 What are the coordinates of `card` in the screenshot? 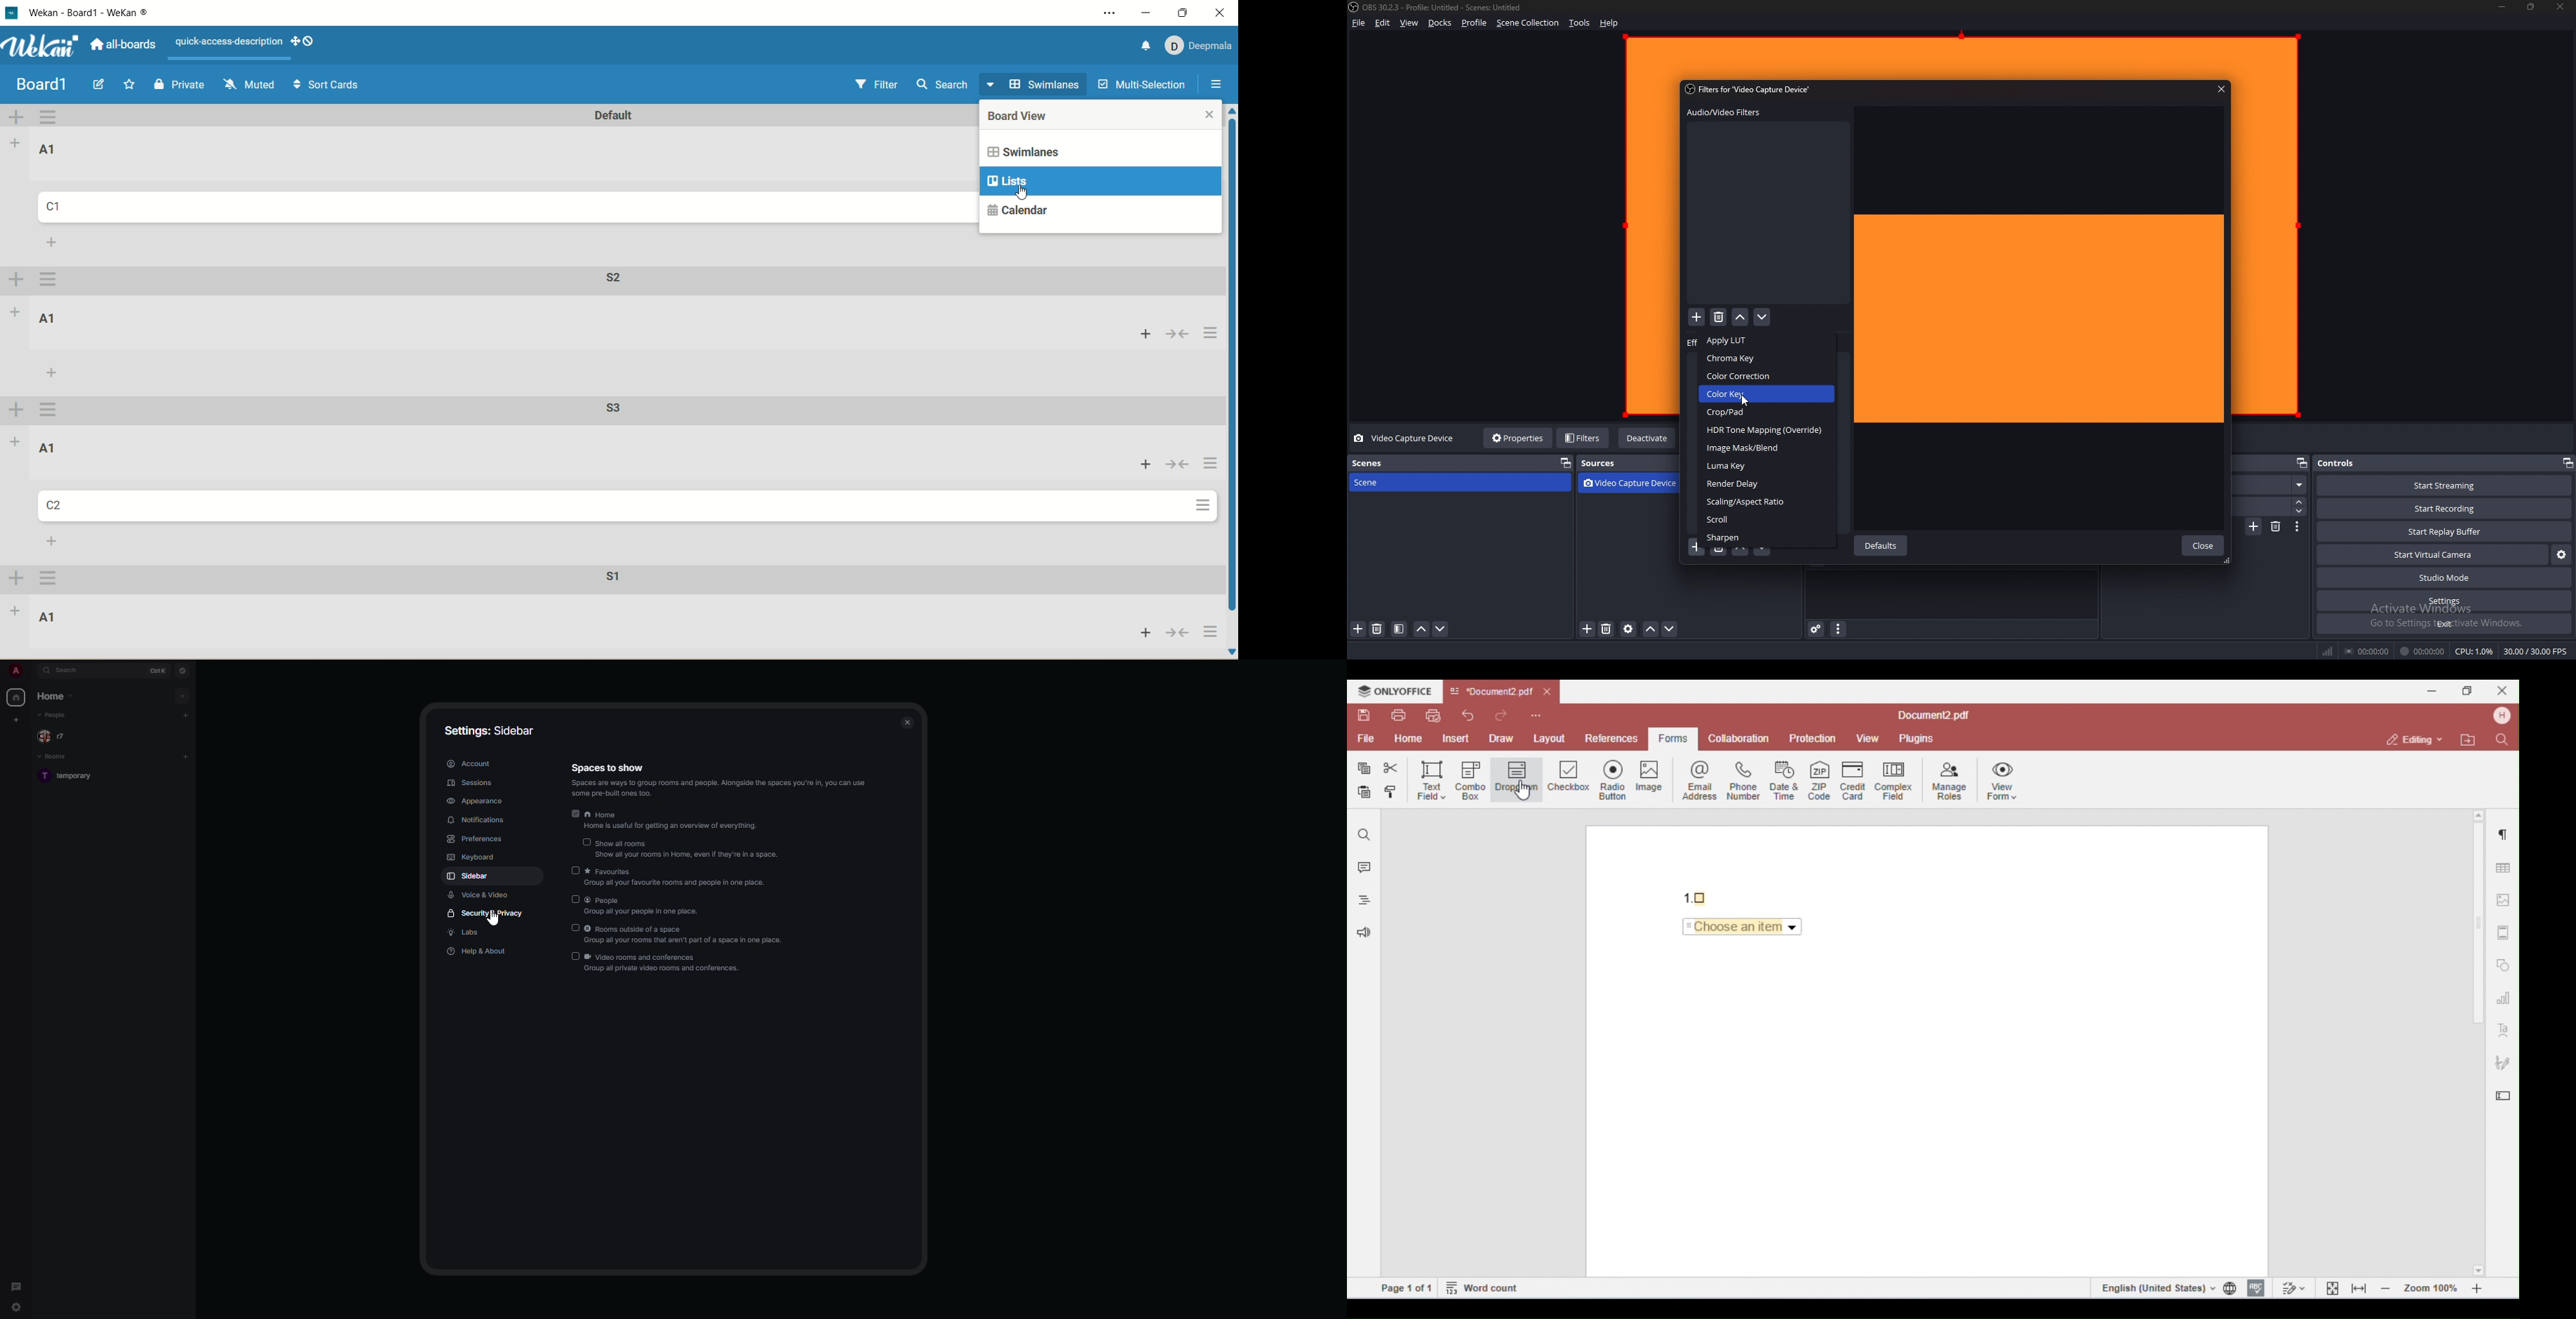 It's located at (48, 617).